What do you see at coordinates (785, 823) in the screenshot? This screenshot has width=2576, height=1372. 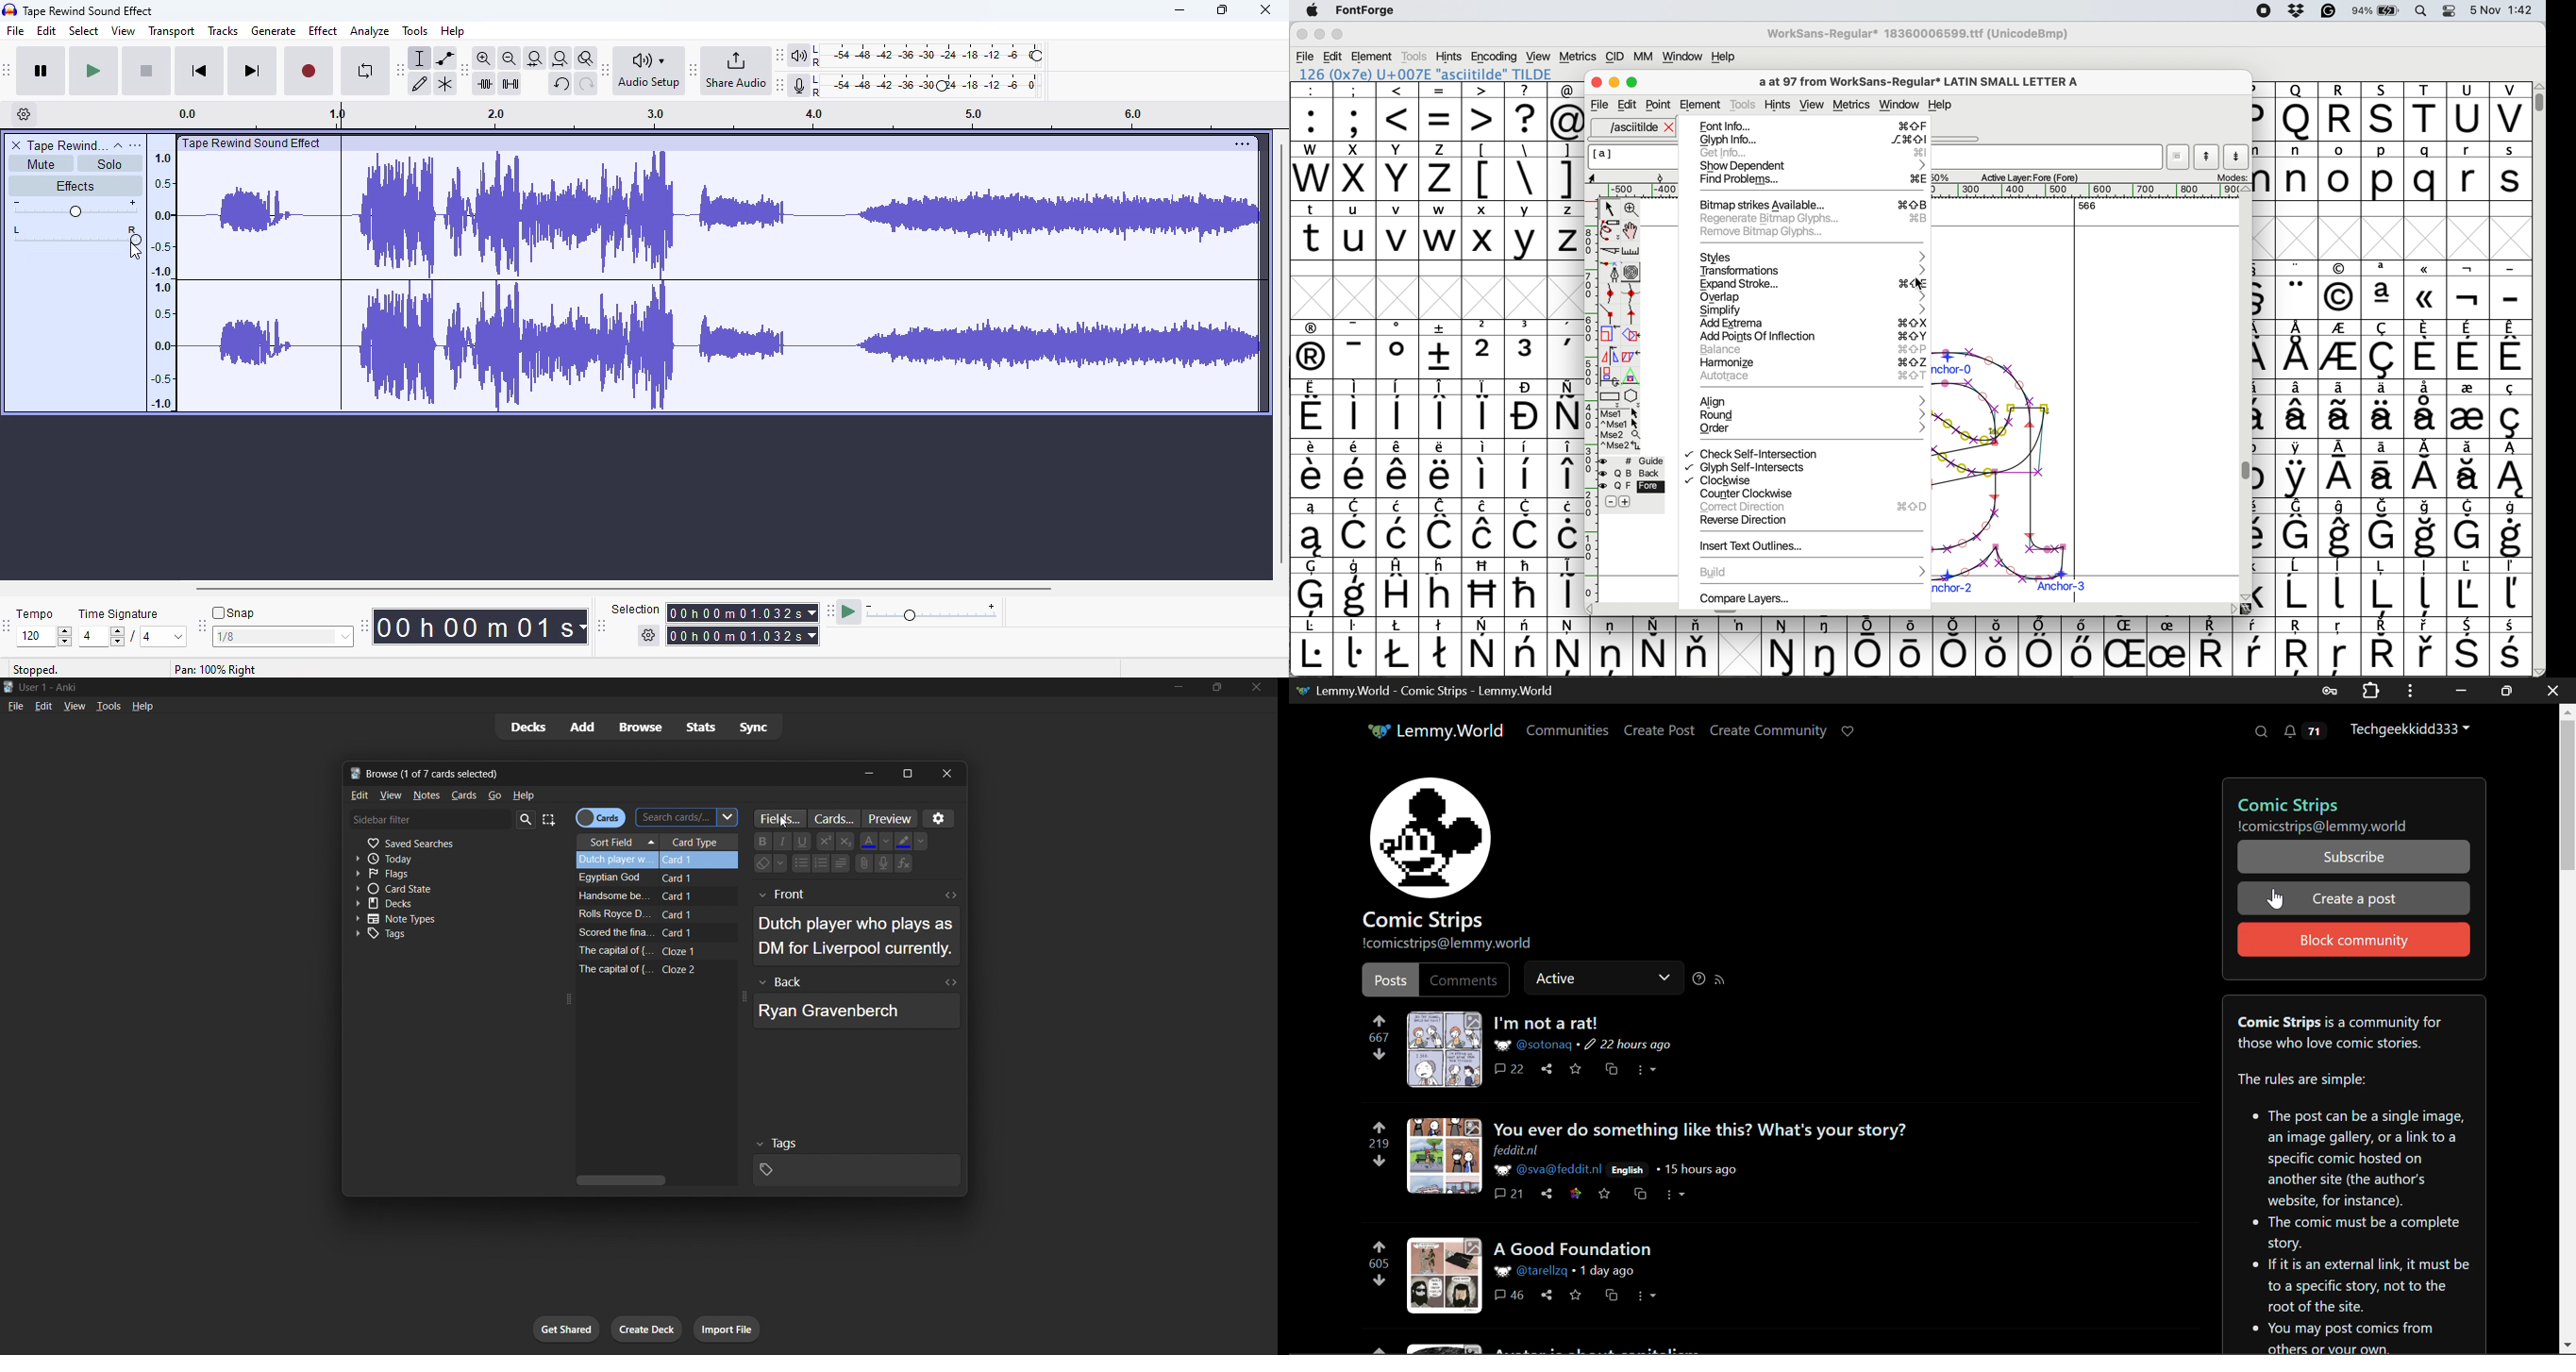 I see `cursor` at bounding box center [785, 823].